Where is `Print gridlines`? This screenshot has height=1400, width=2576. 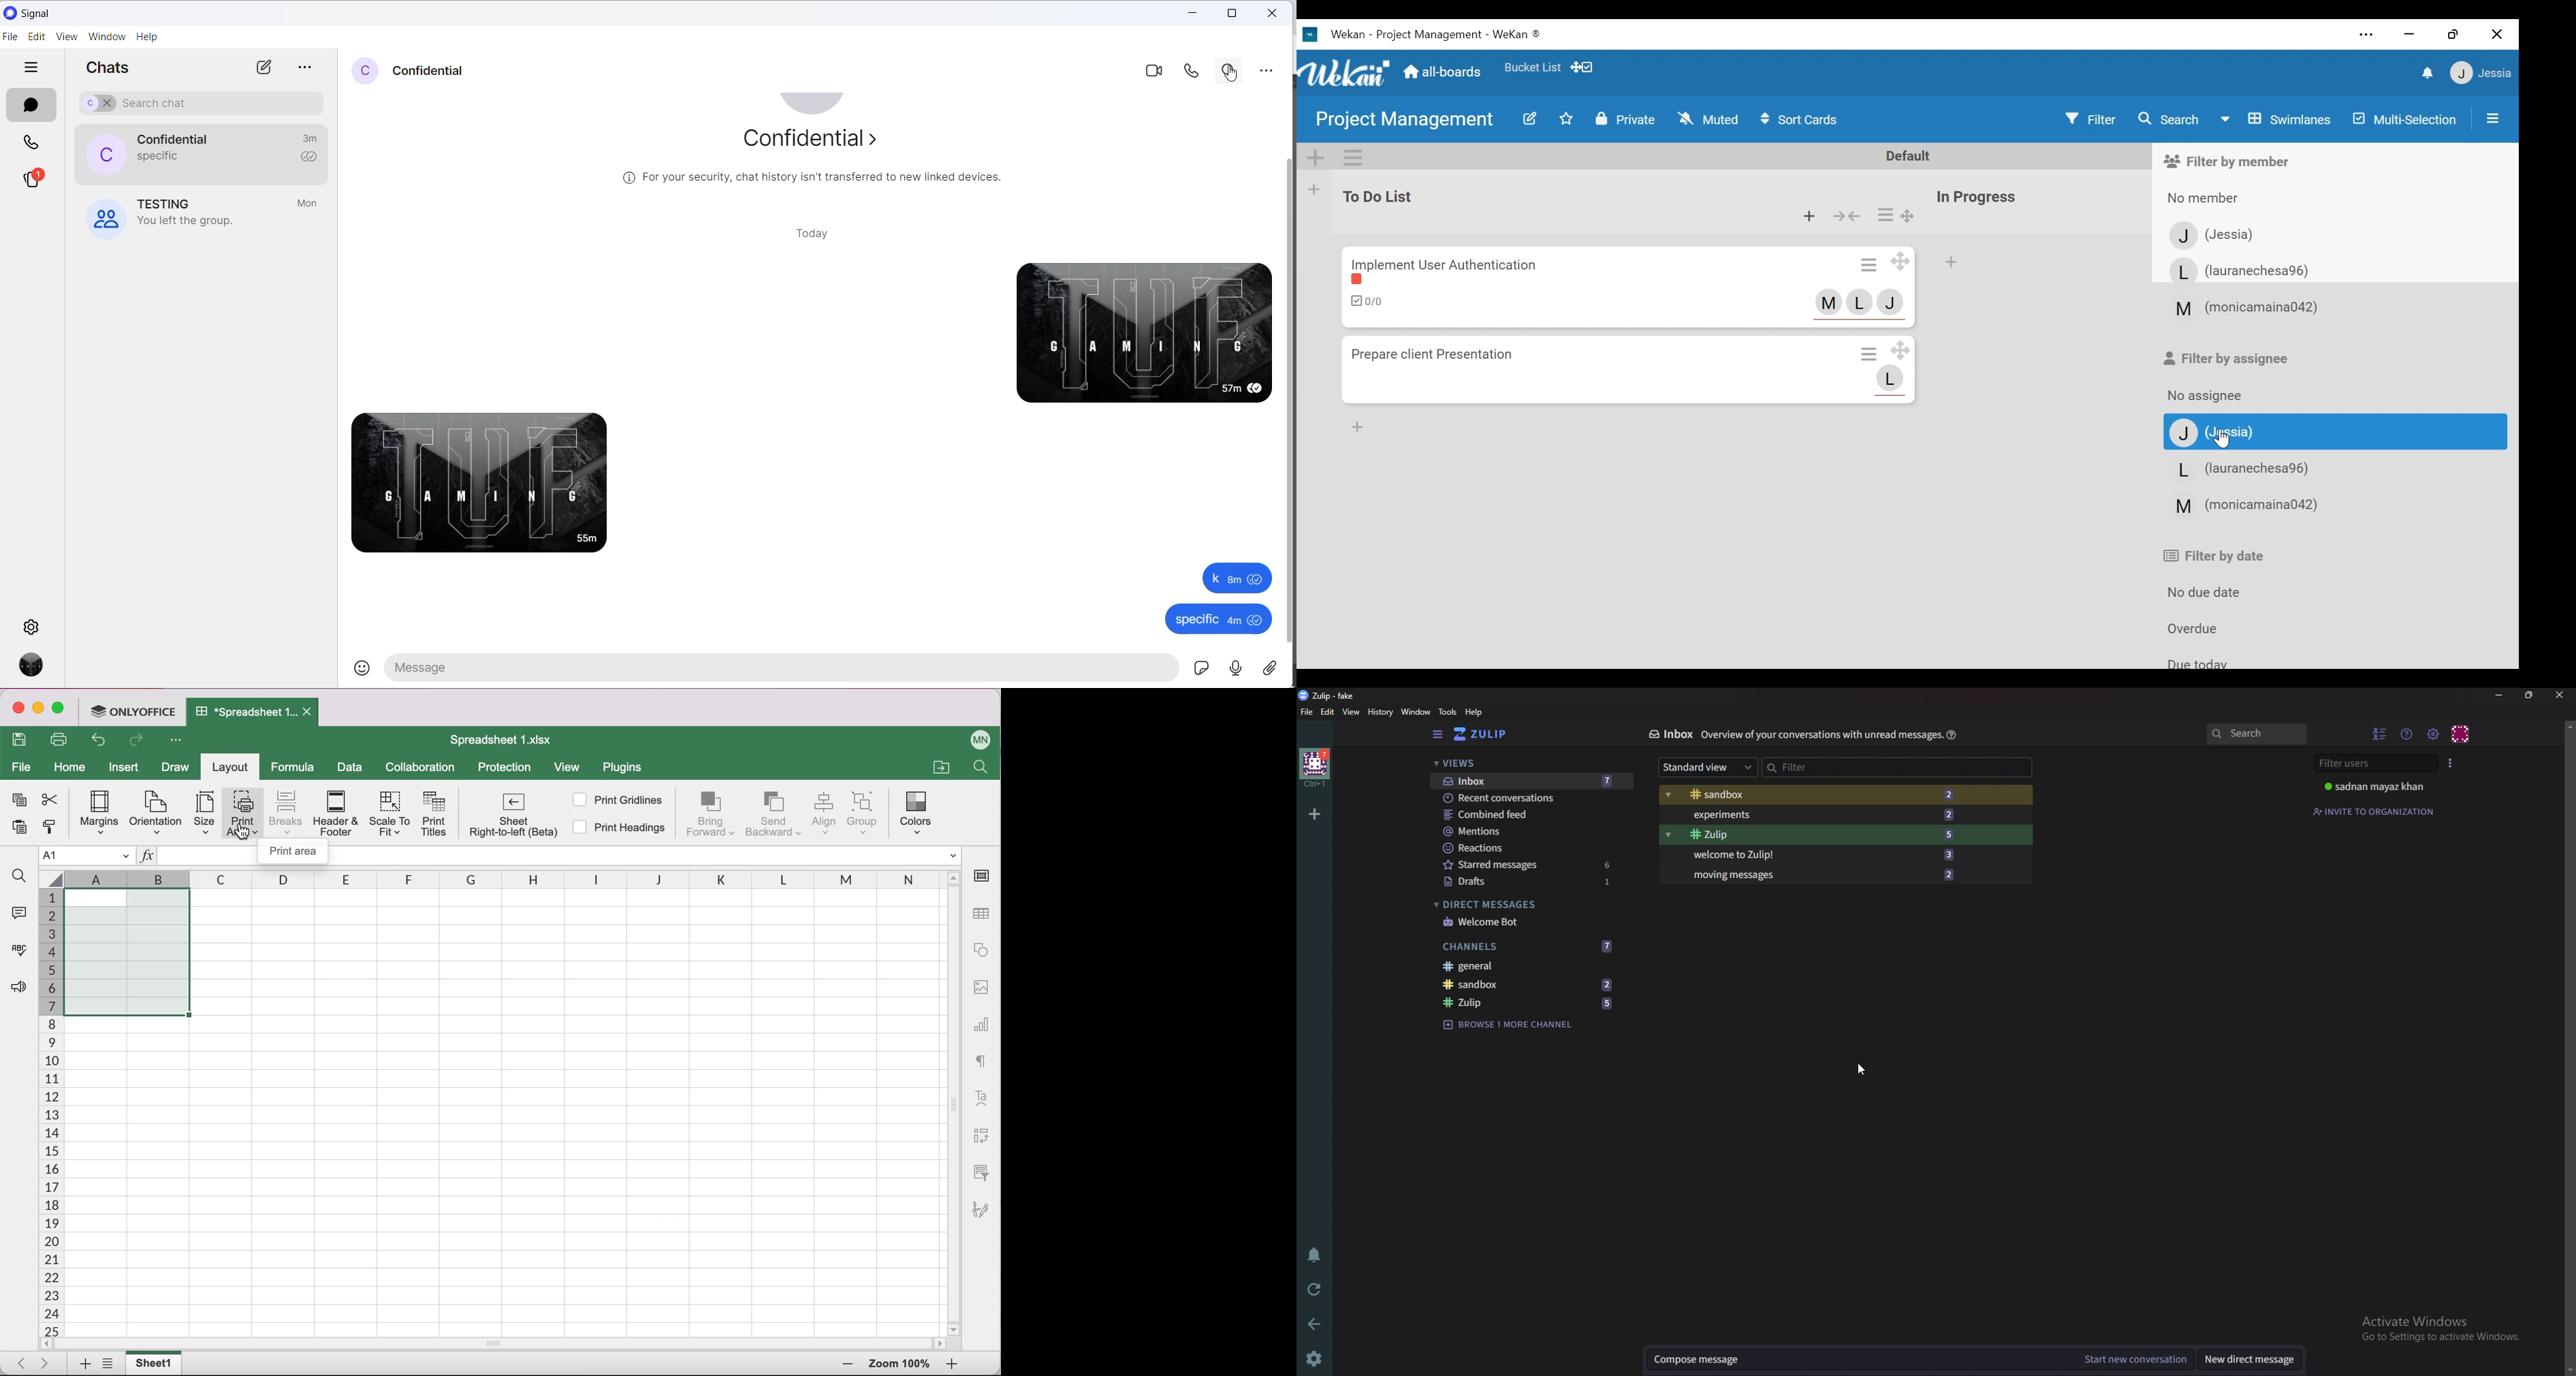
Print gridlines is located at coordinates (619, 799).